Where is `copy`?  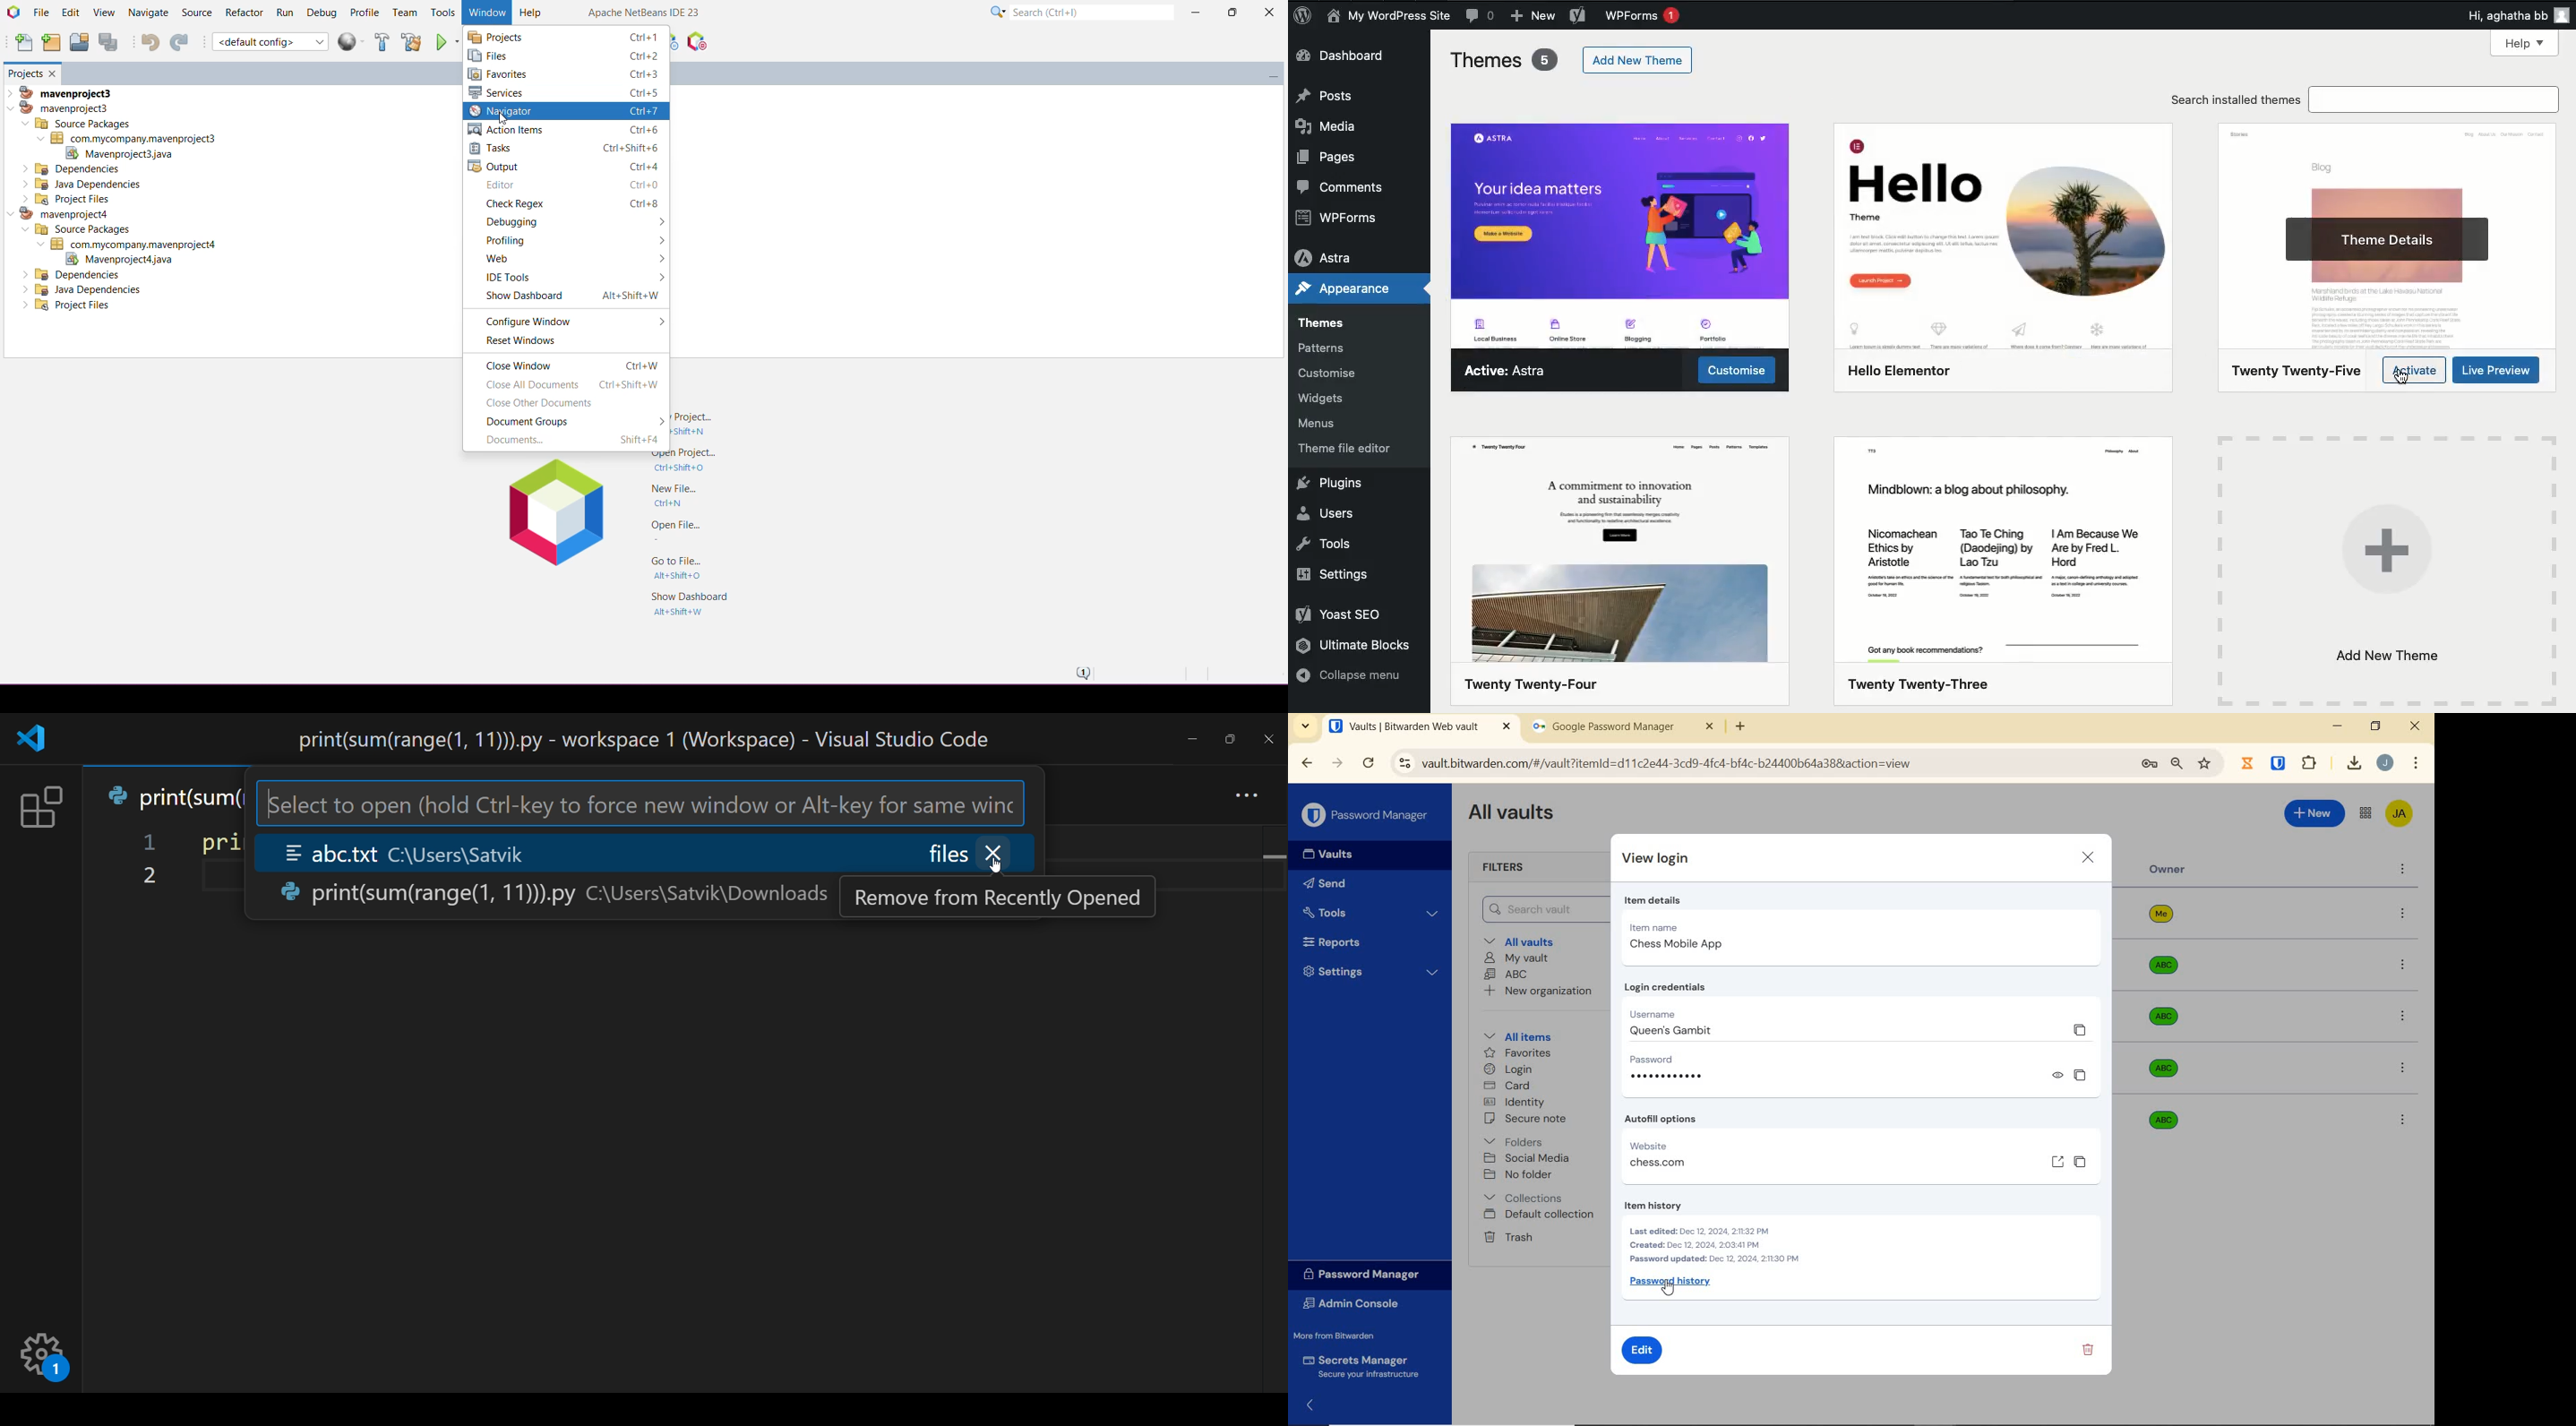 copy is located at coordinates (2080, 1033).